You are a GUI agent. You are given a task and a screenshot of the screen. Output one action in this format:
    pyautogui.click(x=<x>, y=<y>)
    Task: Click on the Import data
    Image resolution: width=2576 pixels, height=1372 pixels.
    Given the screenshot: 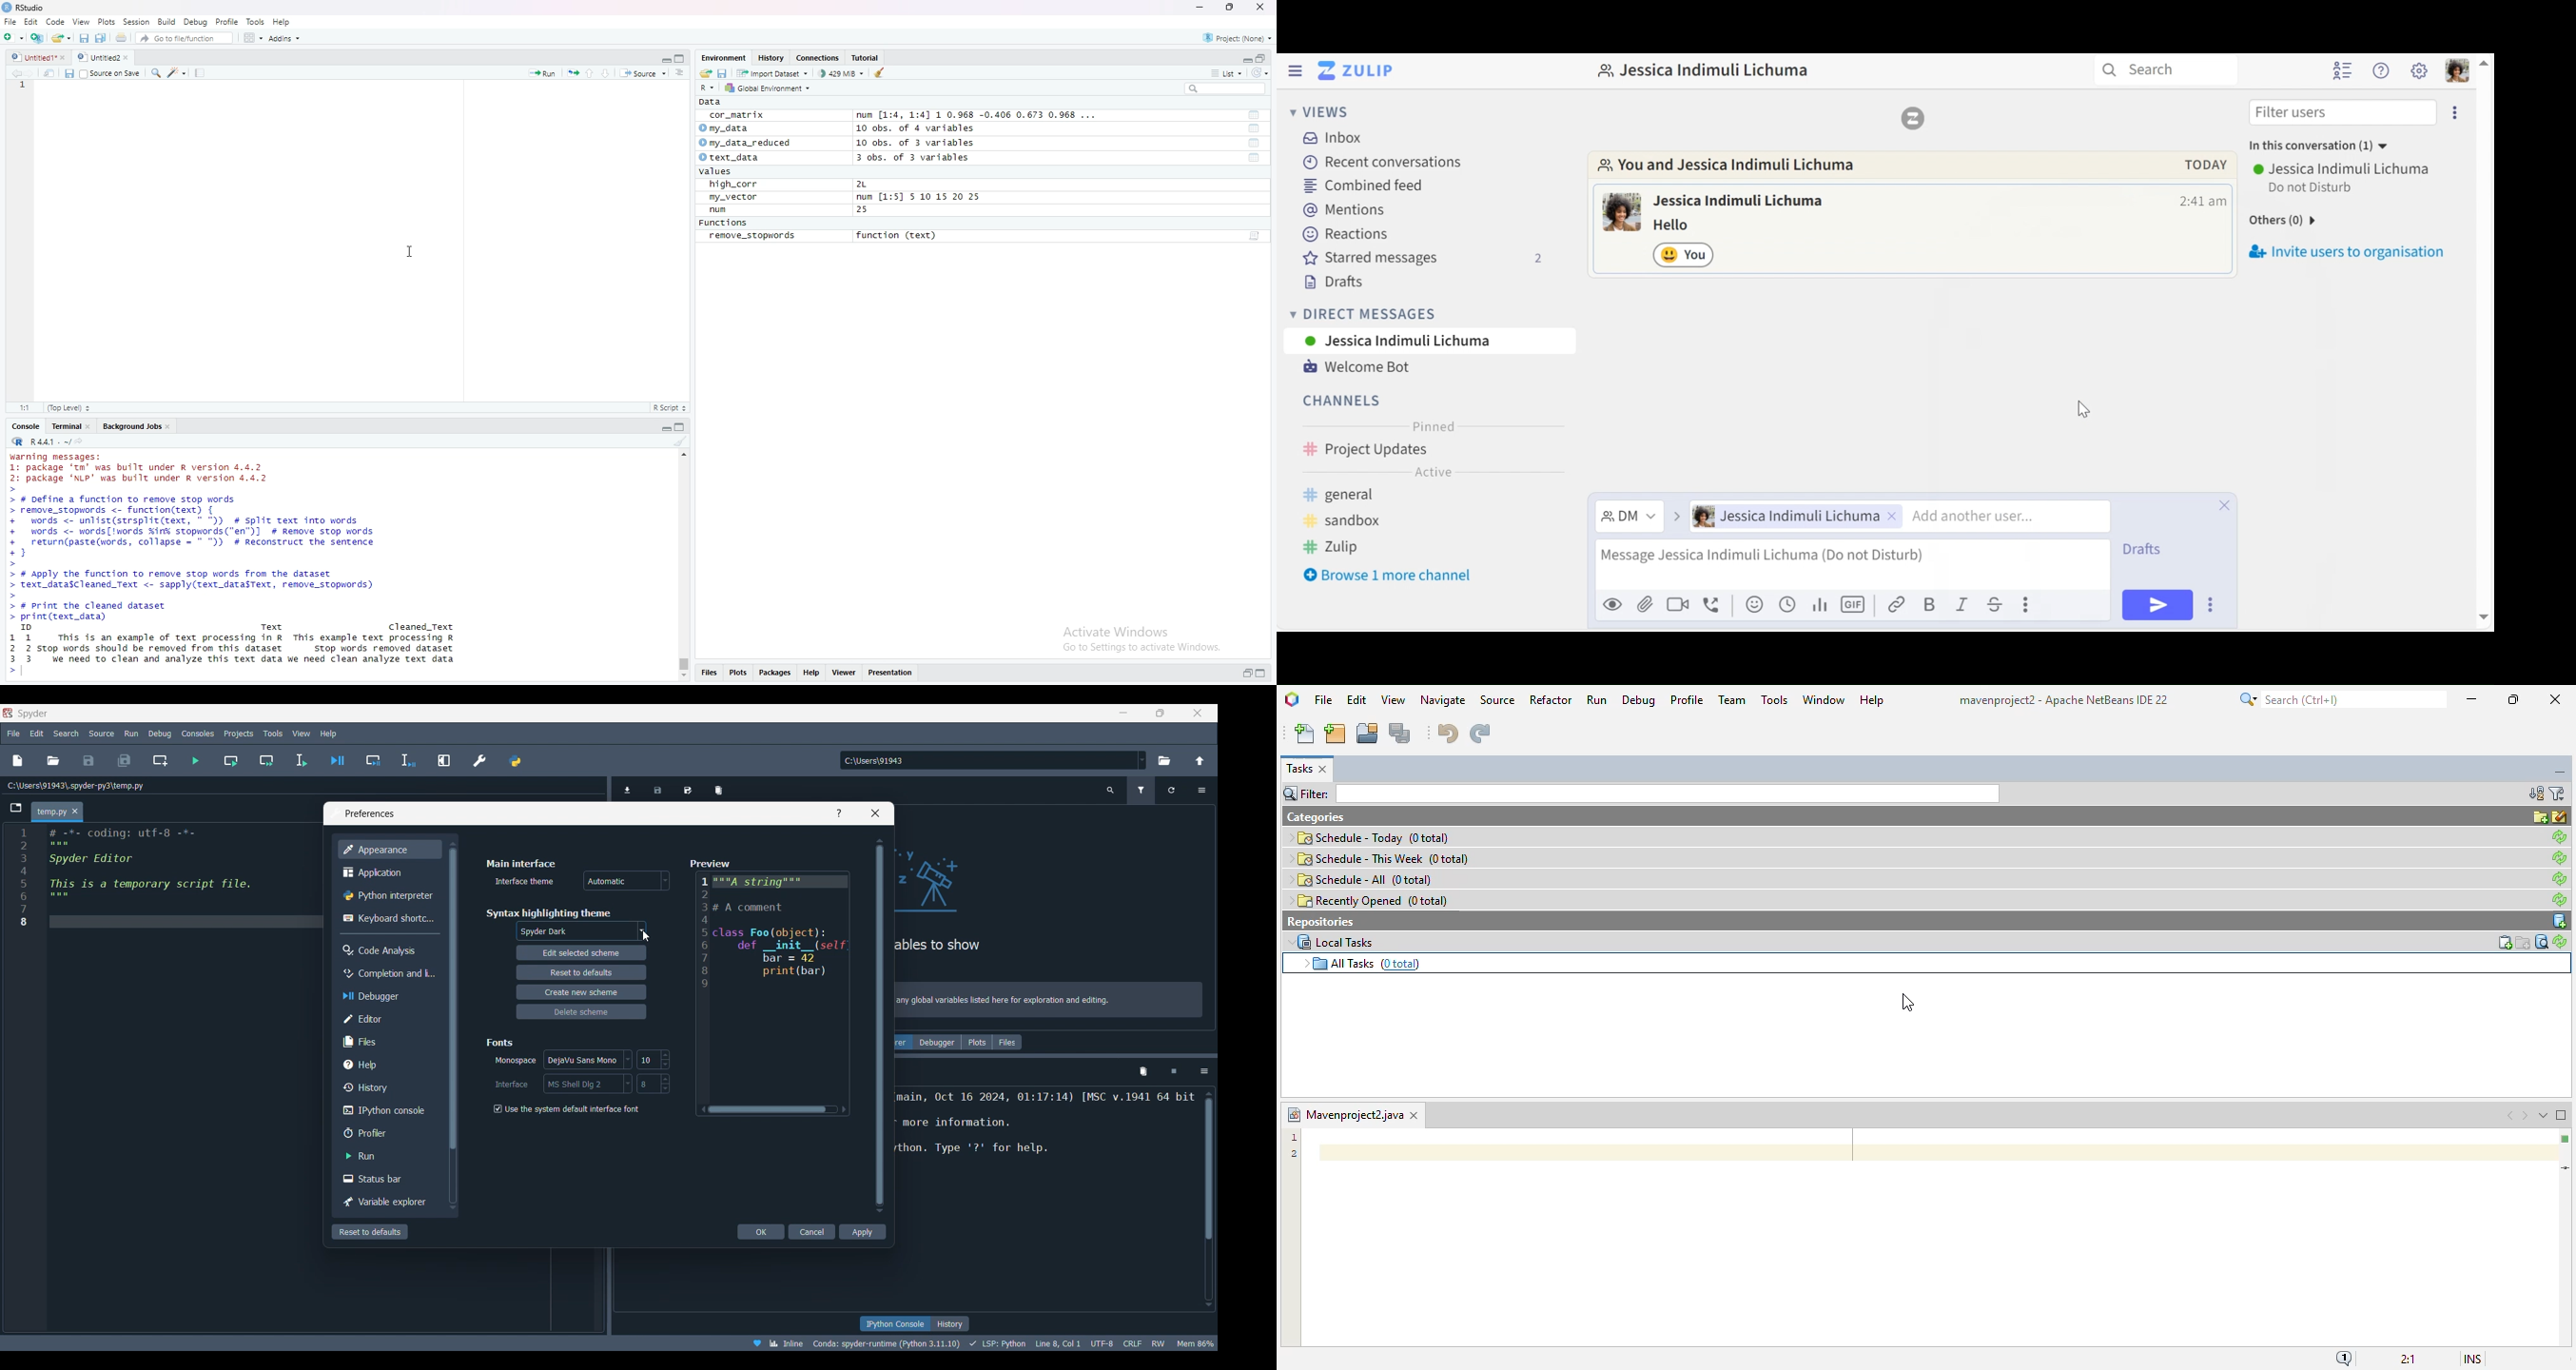 What is the action you would take?
    pyautogui.click(x=630, y=788)
    